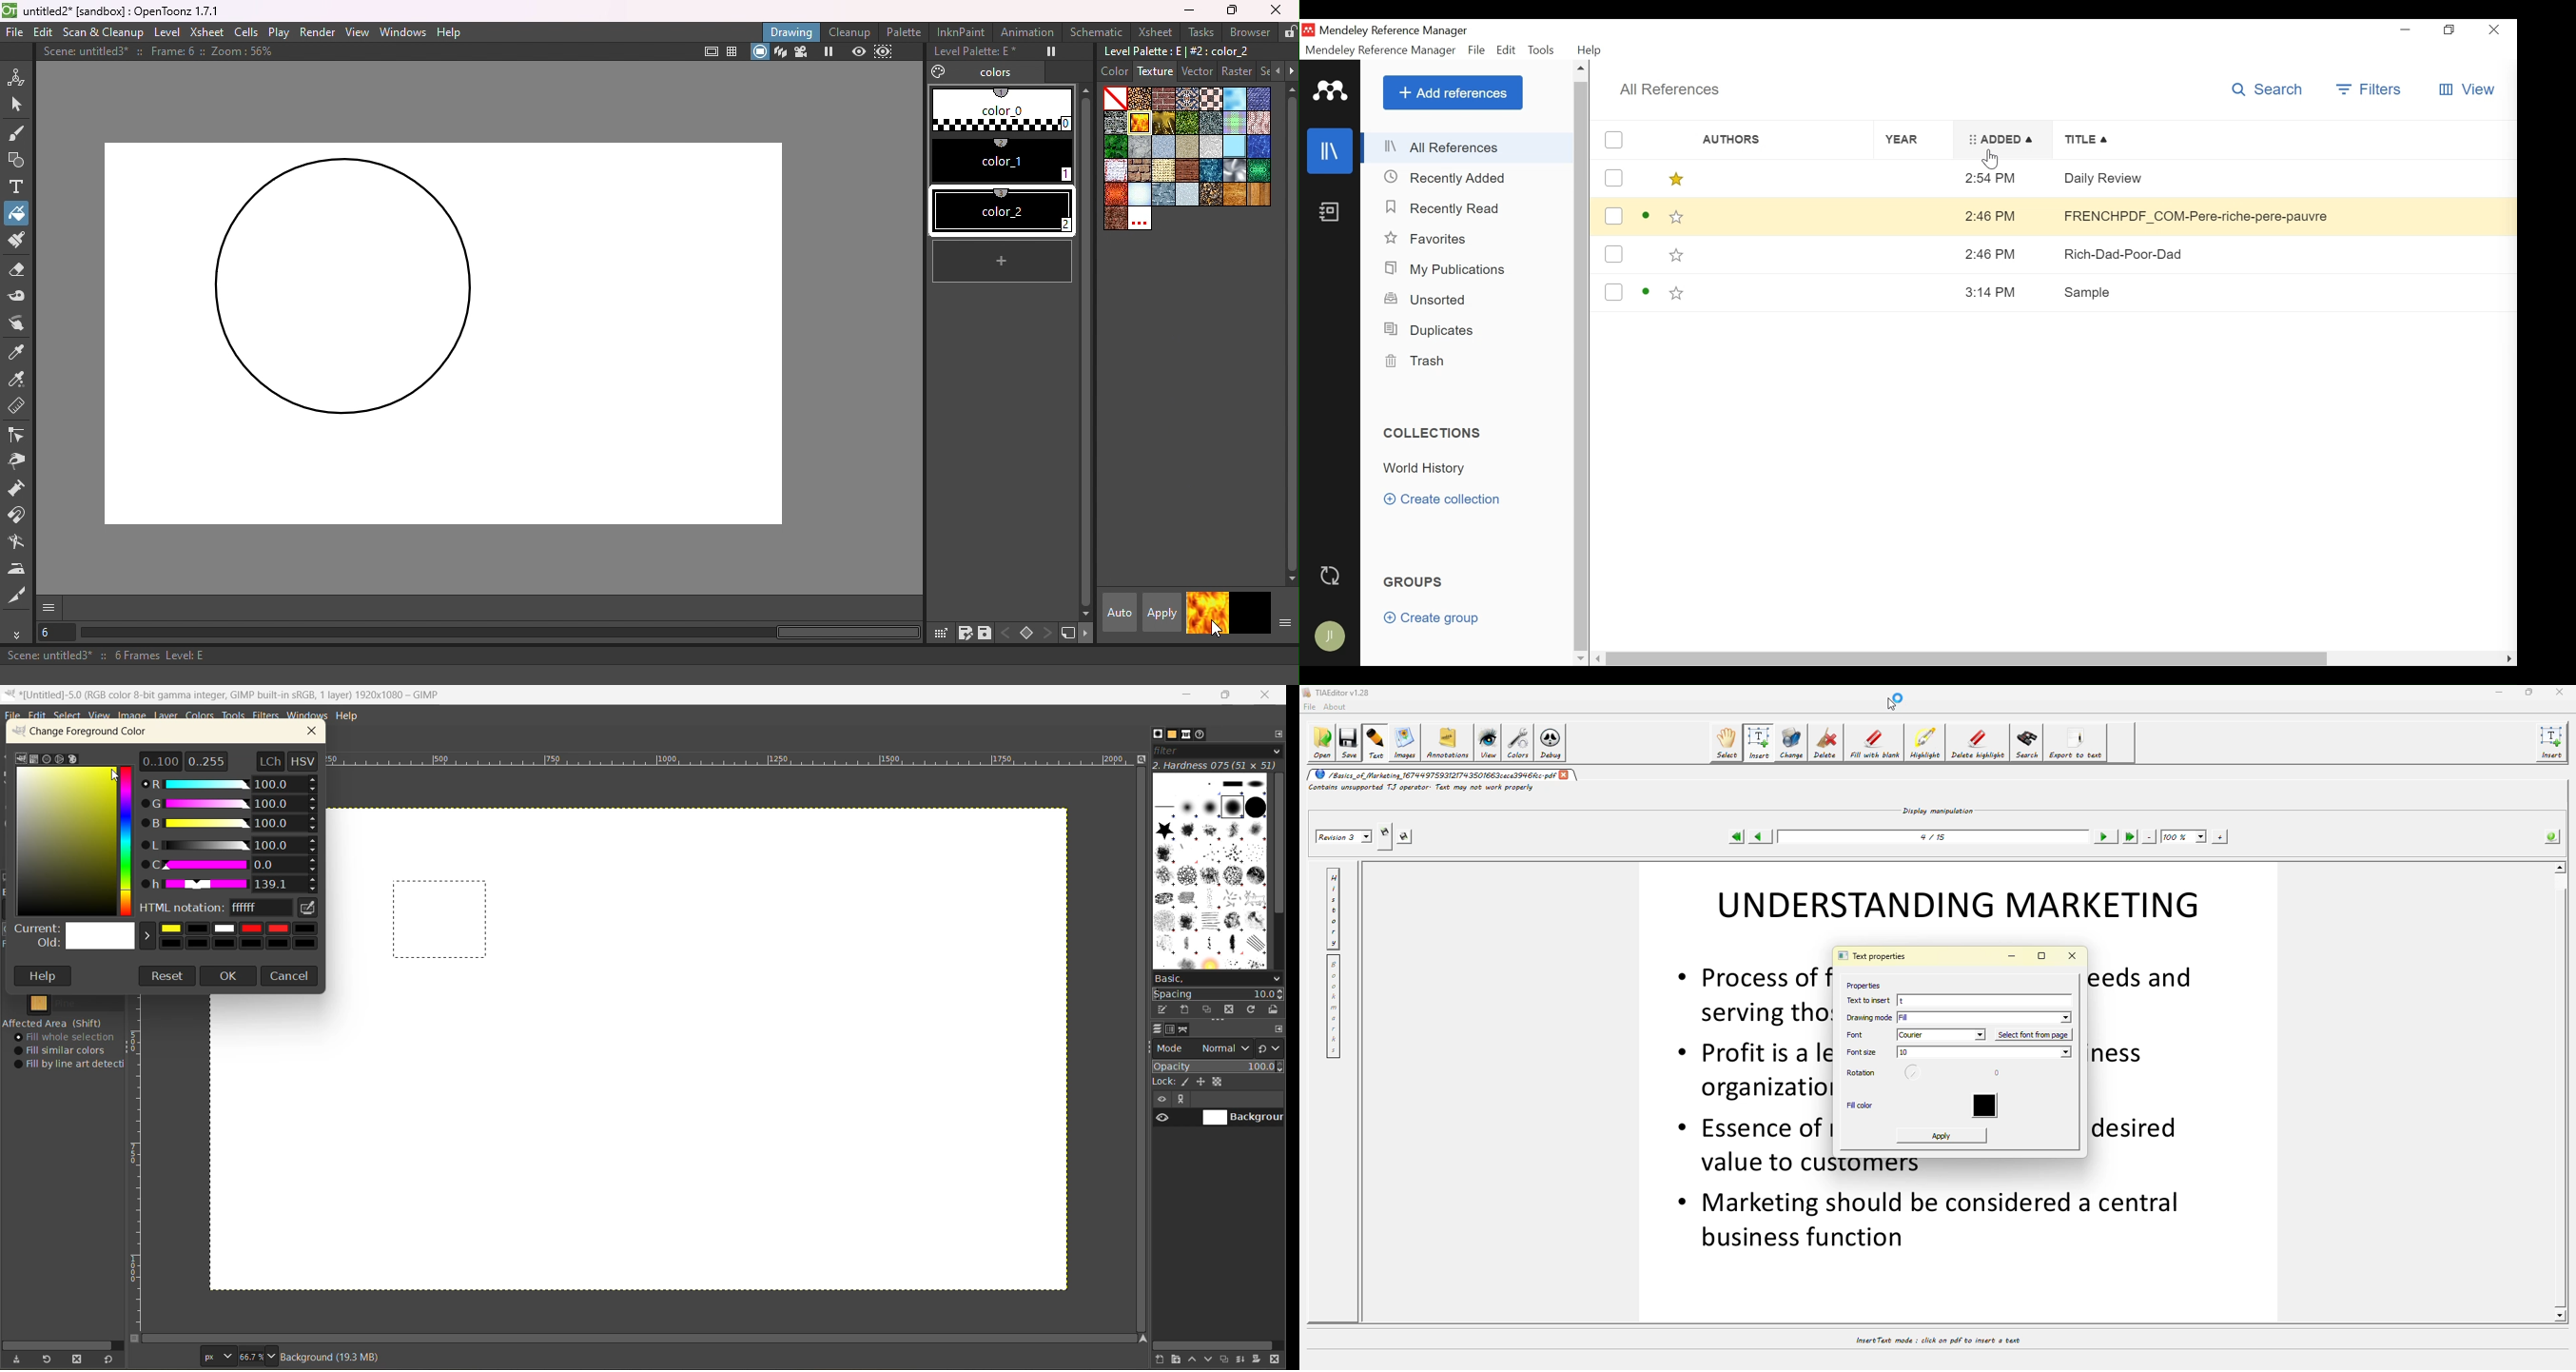  I want to click on save tool preset, so click(17, 1358).